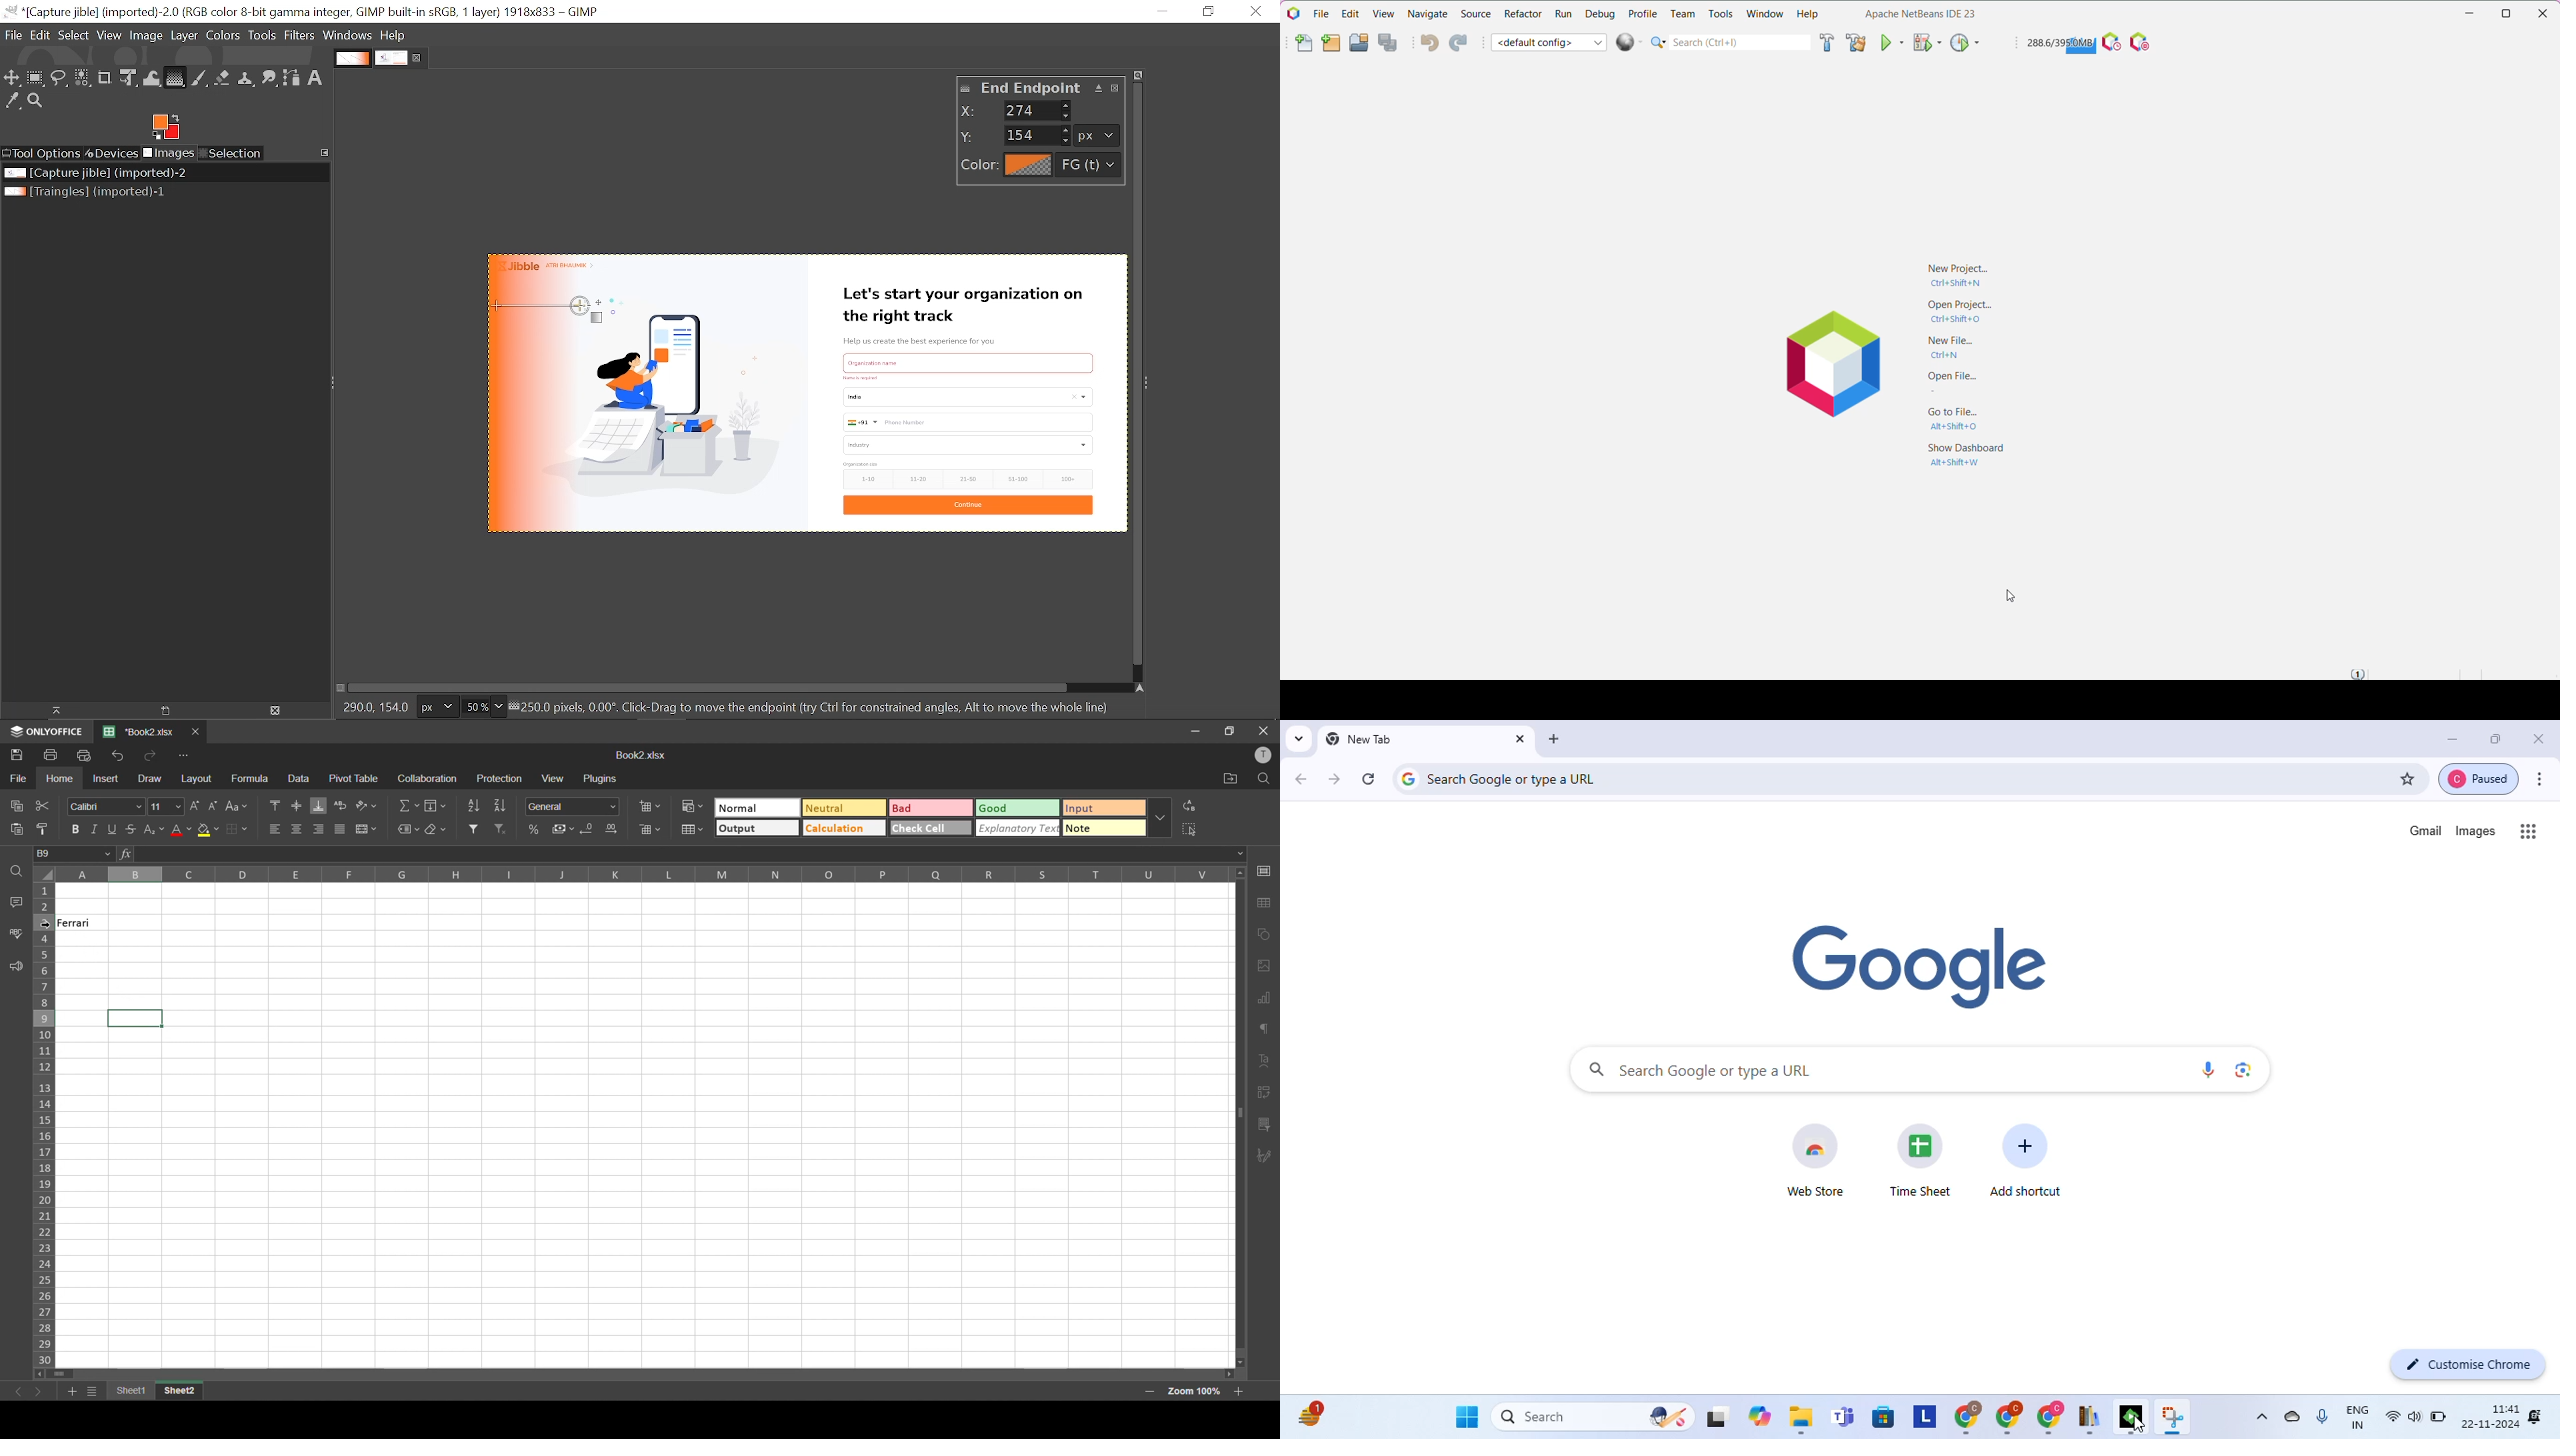  What do you see at coordinates (2447, 738) in the screenshot?
I see `minimize` at bounding box center [2447, 738].